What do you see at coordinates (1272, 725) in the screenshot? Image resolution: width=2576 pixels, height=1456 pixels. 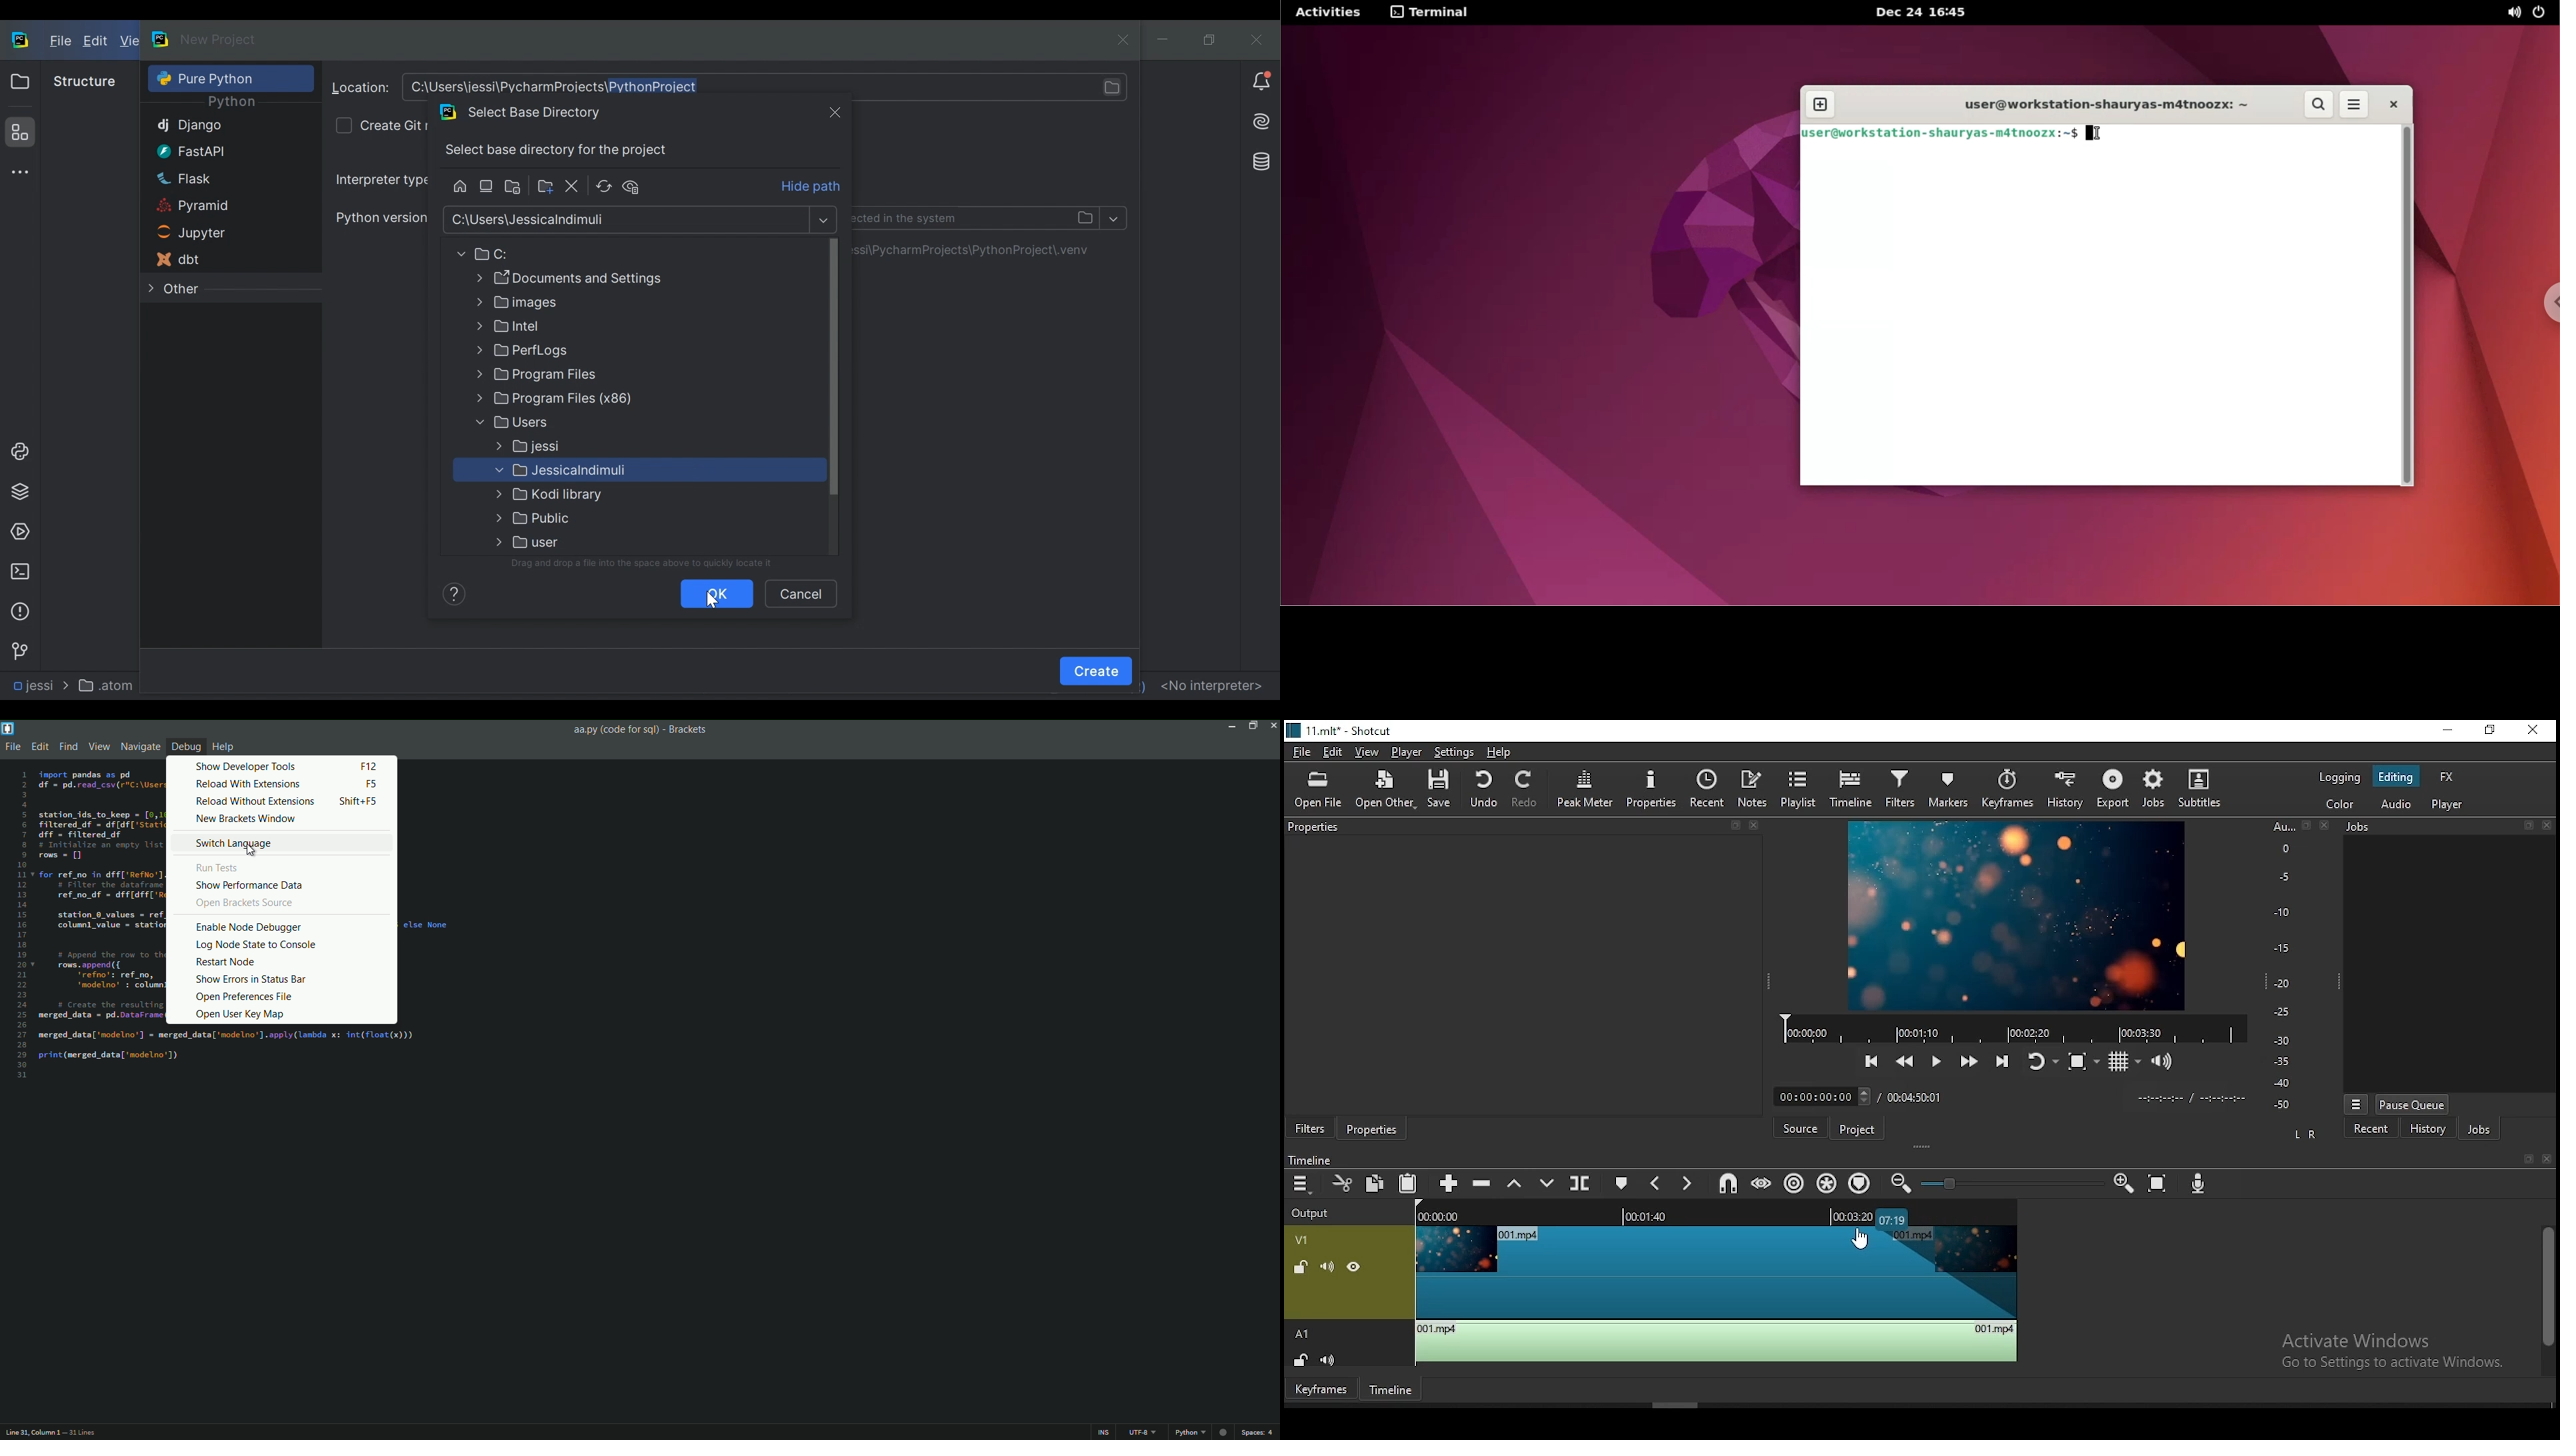 I see `close app` at bounding box center [1272, 725].